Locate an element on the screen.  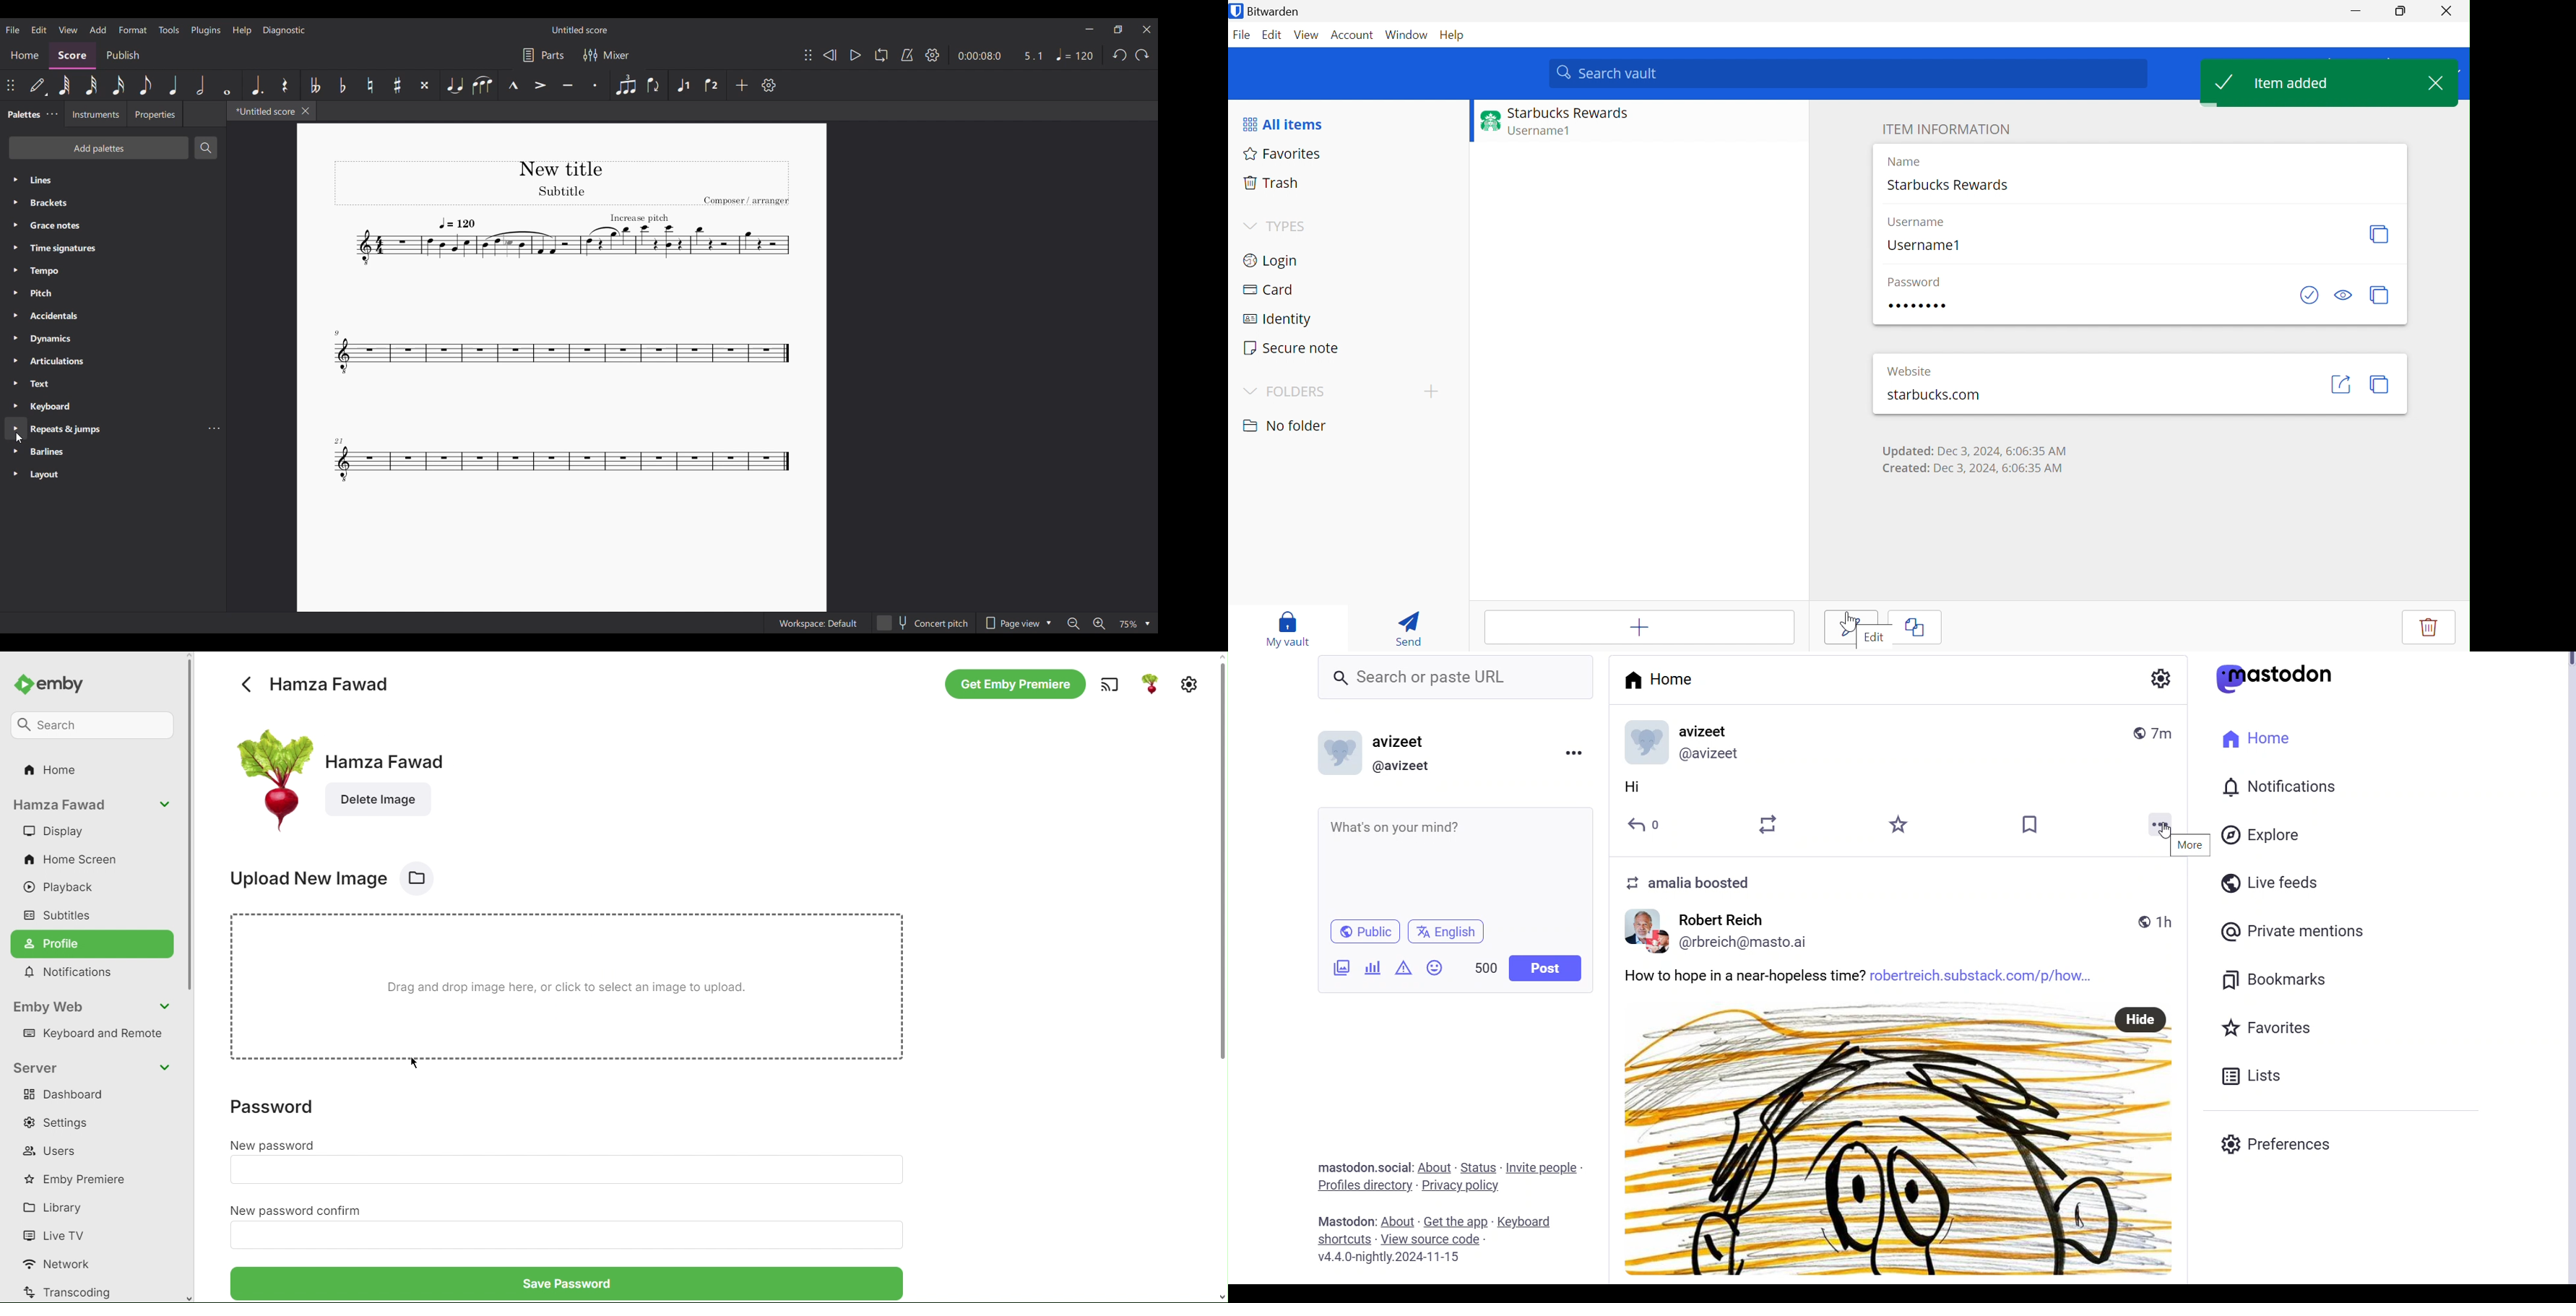
Starbucks Rewards is located at coordinates (1952, 185).